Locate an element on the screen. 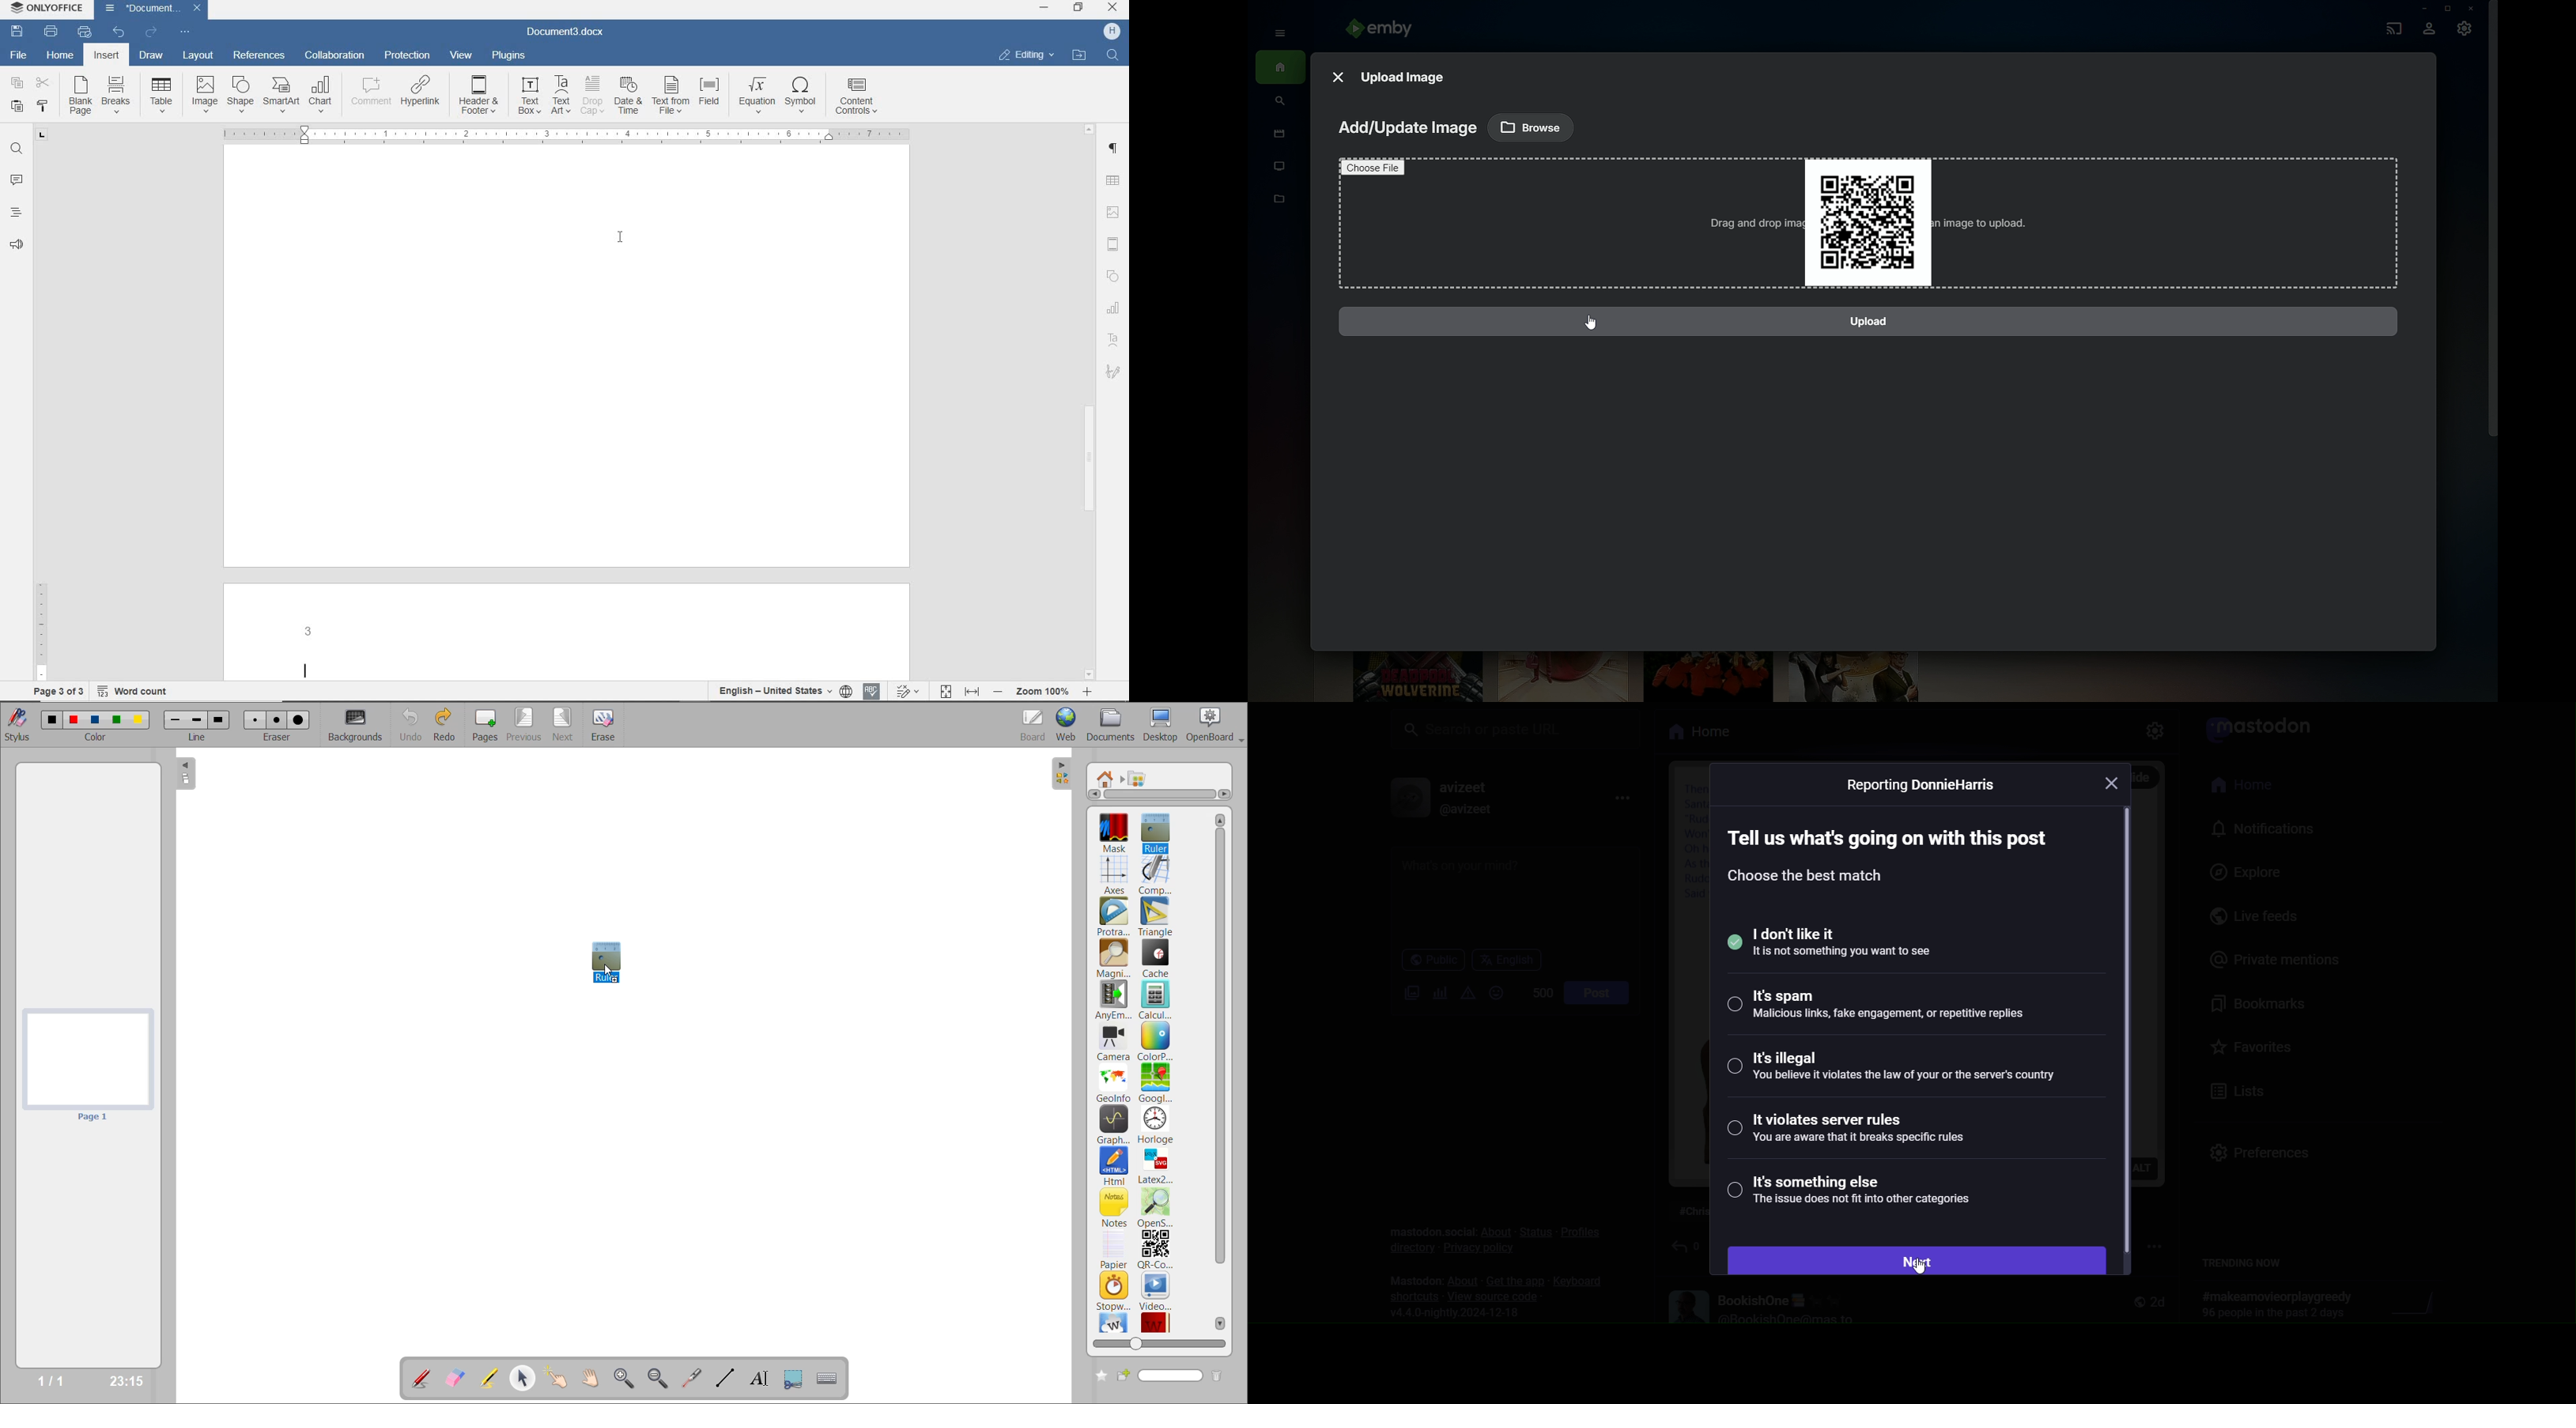 This screenshot has width=2576, height=1428. FIT TO WIDTH is located at coordinates (972, 691).